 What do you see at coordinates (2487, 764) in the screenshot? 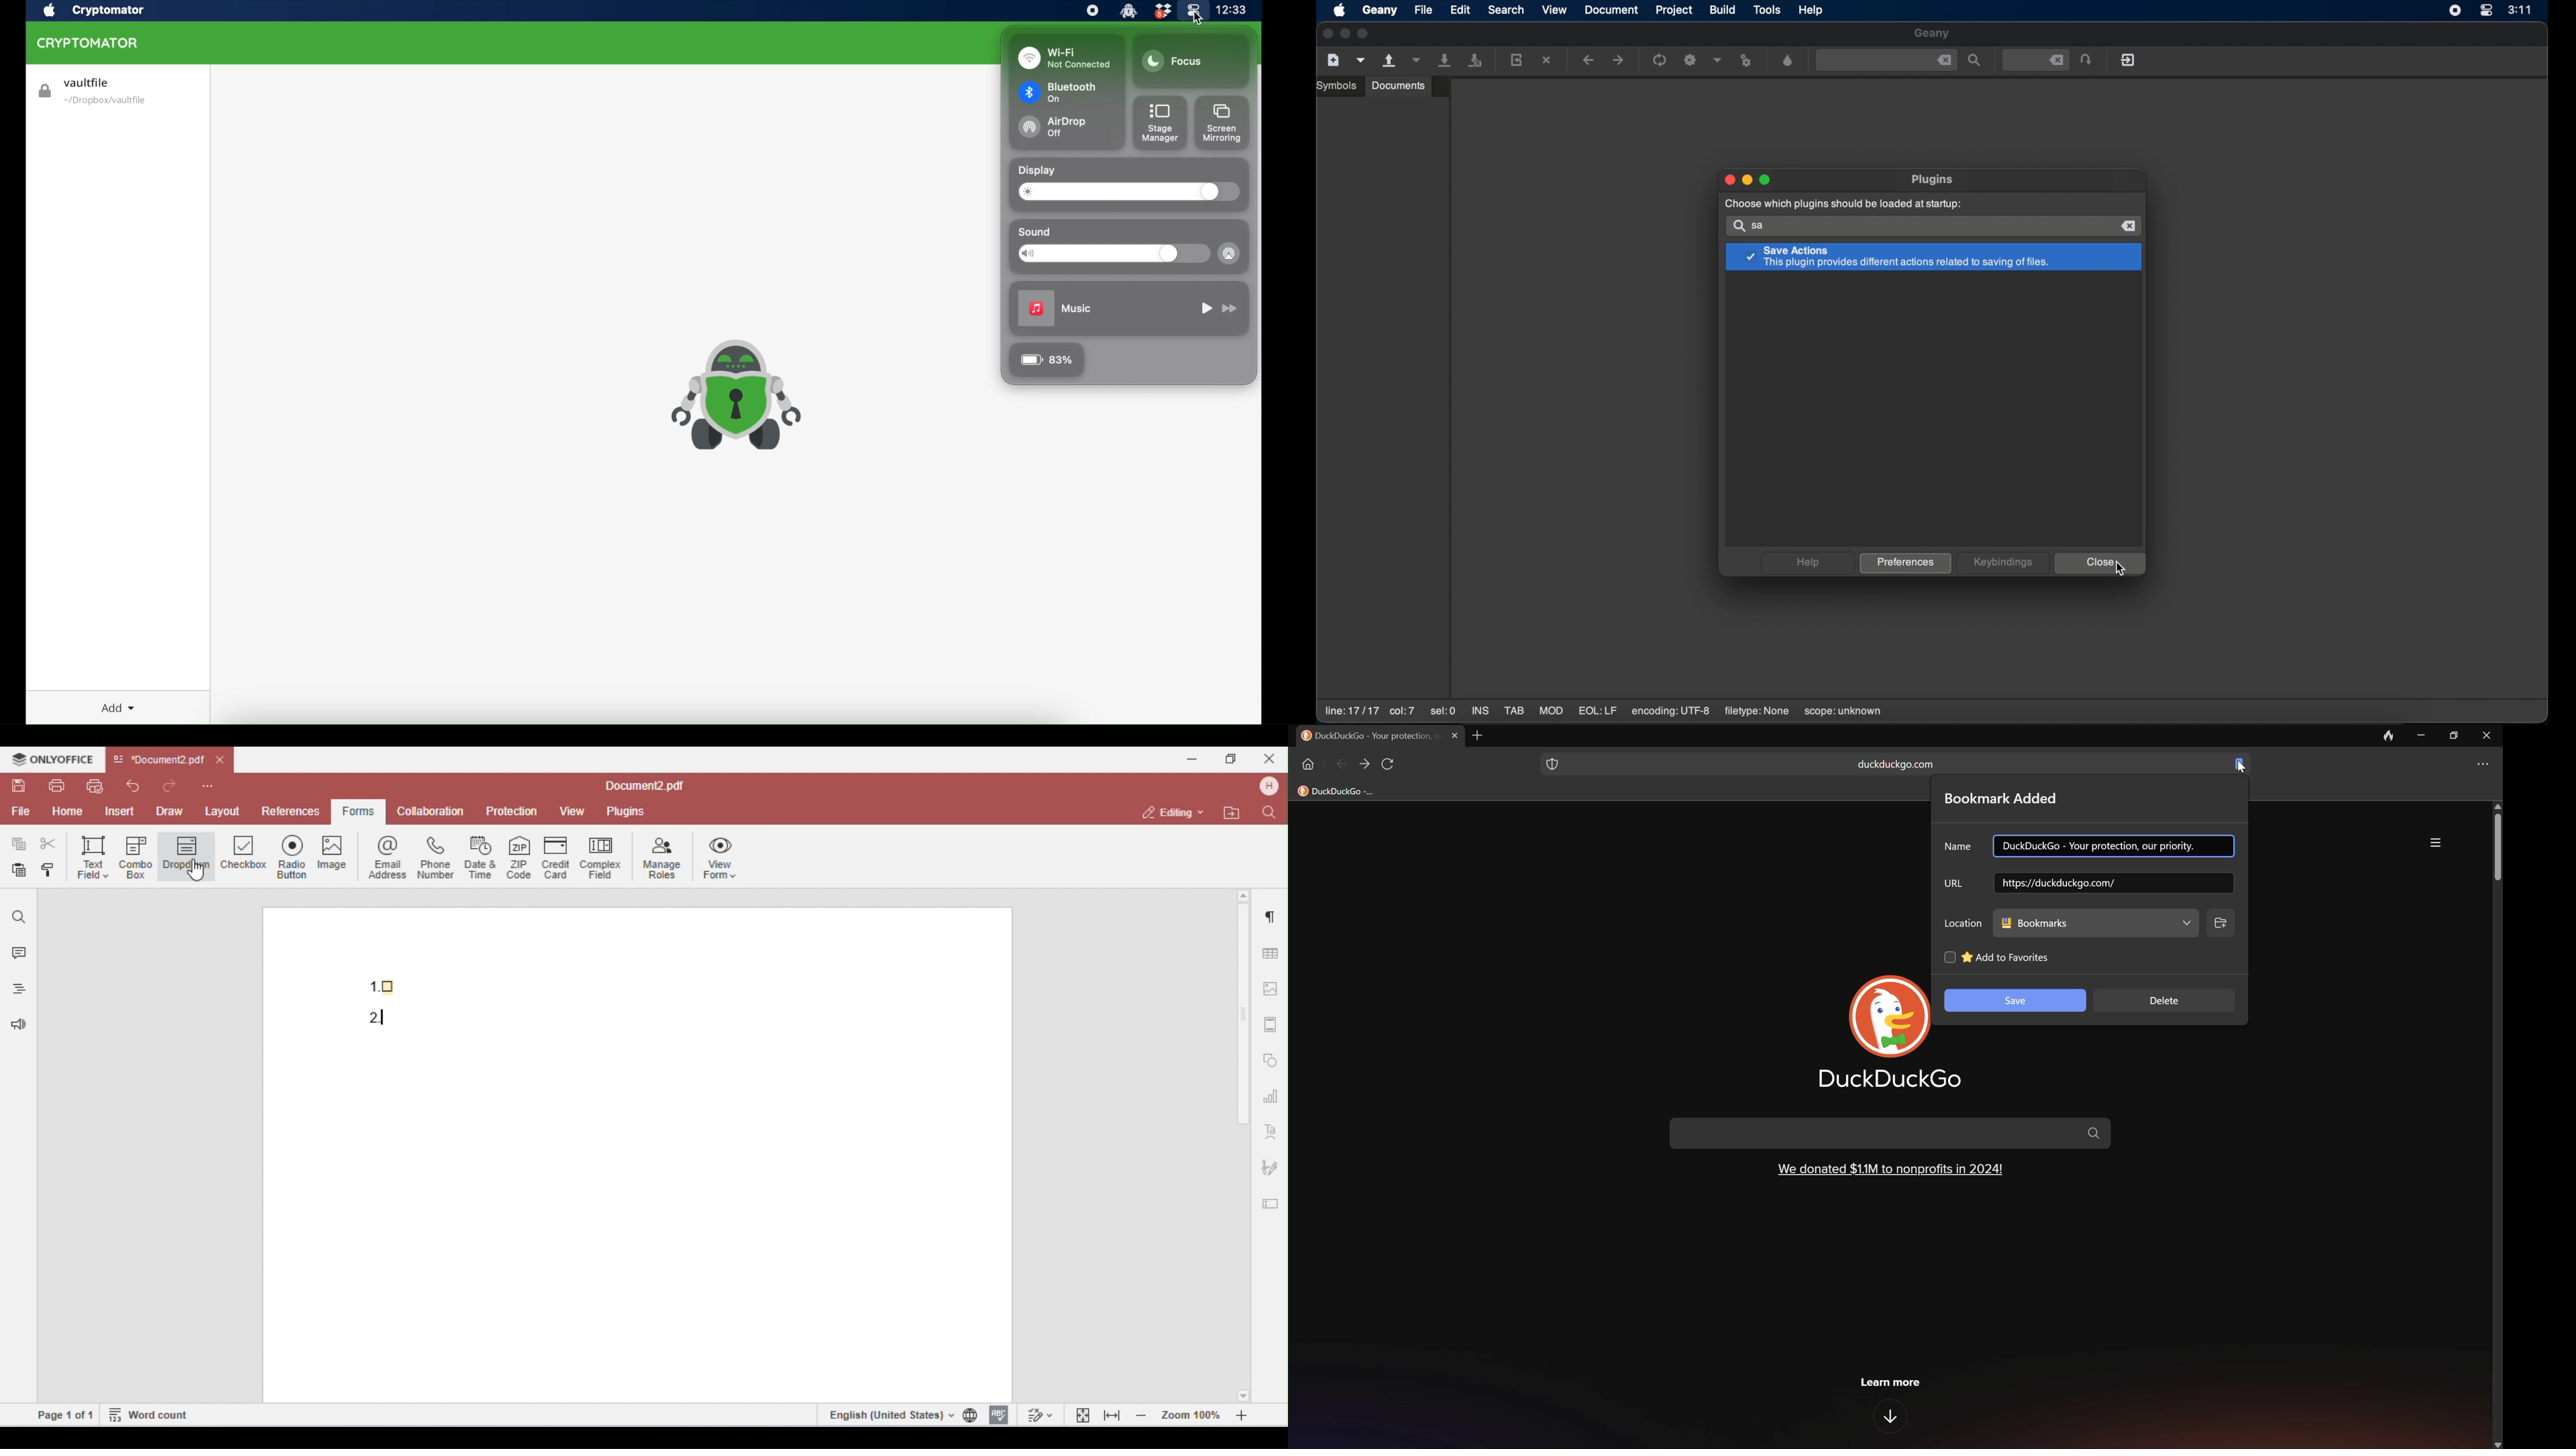
I see `More` at bounding box center [2487, 764].